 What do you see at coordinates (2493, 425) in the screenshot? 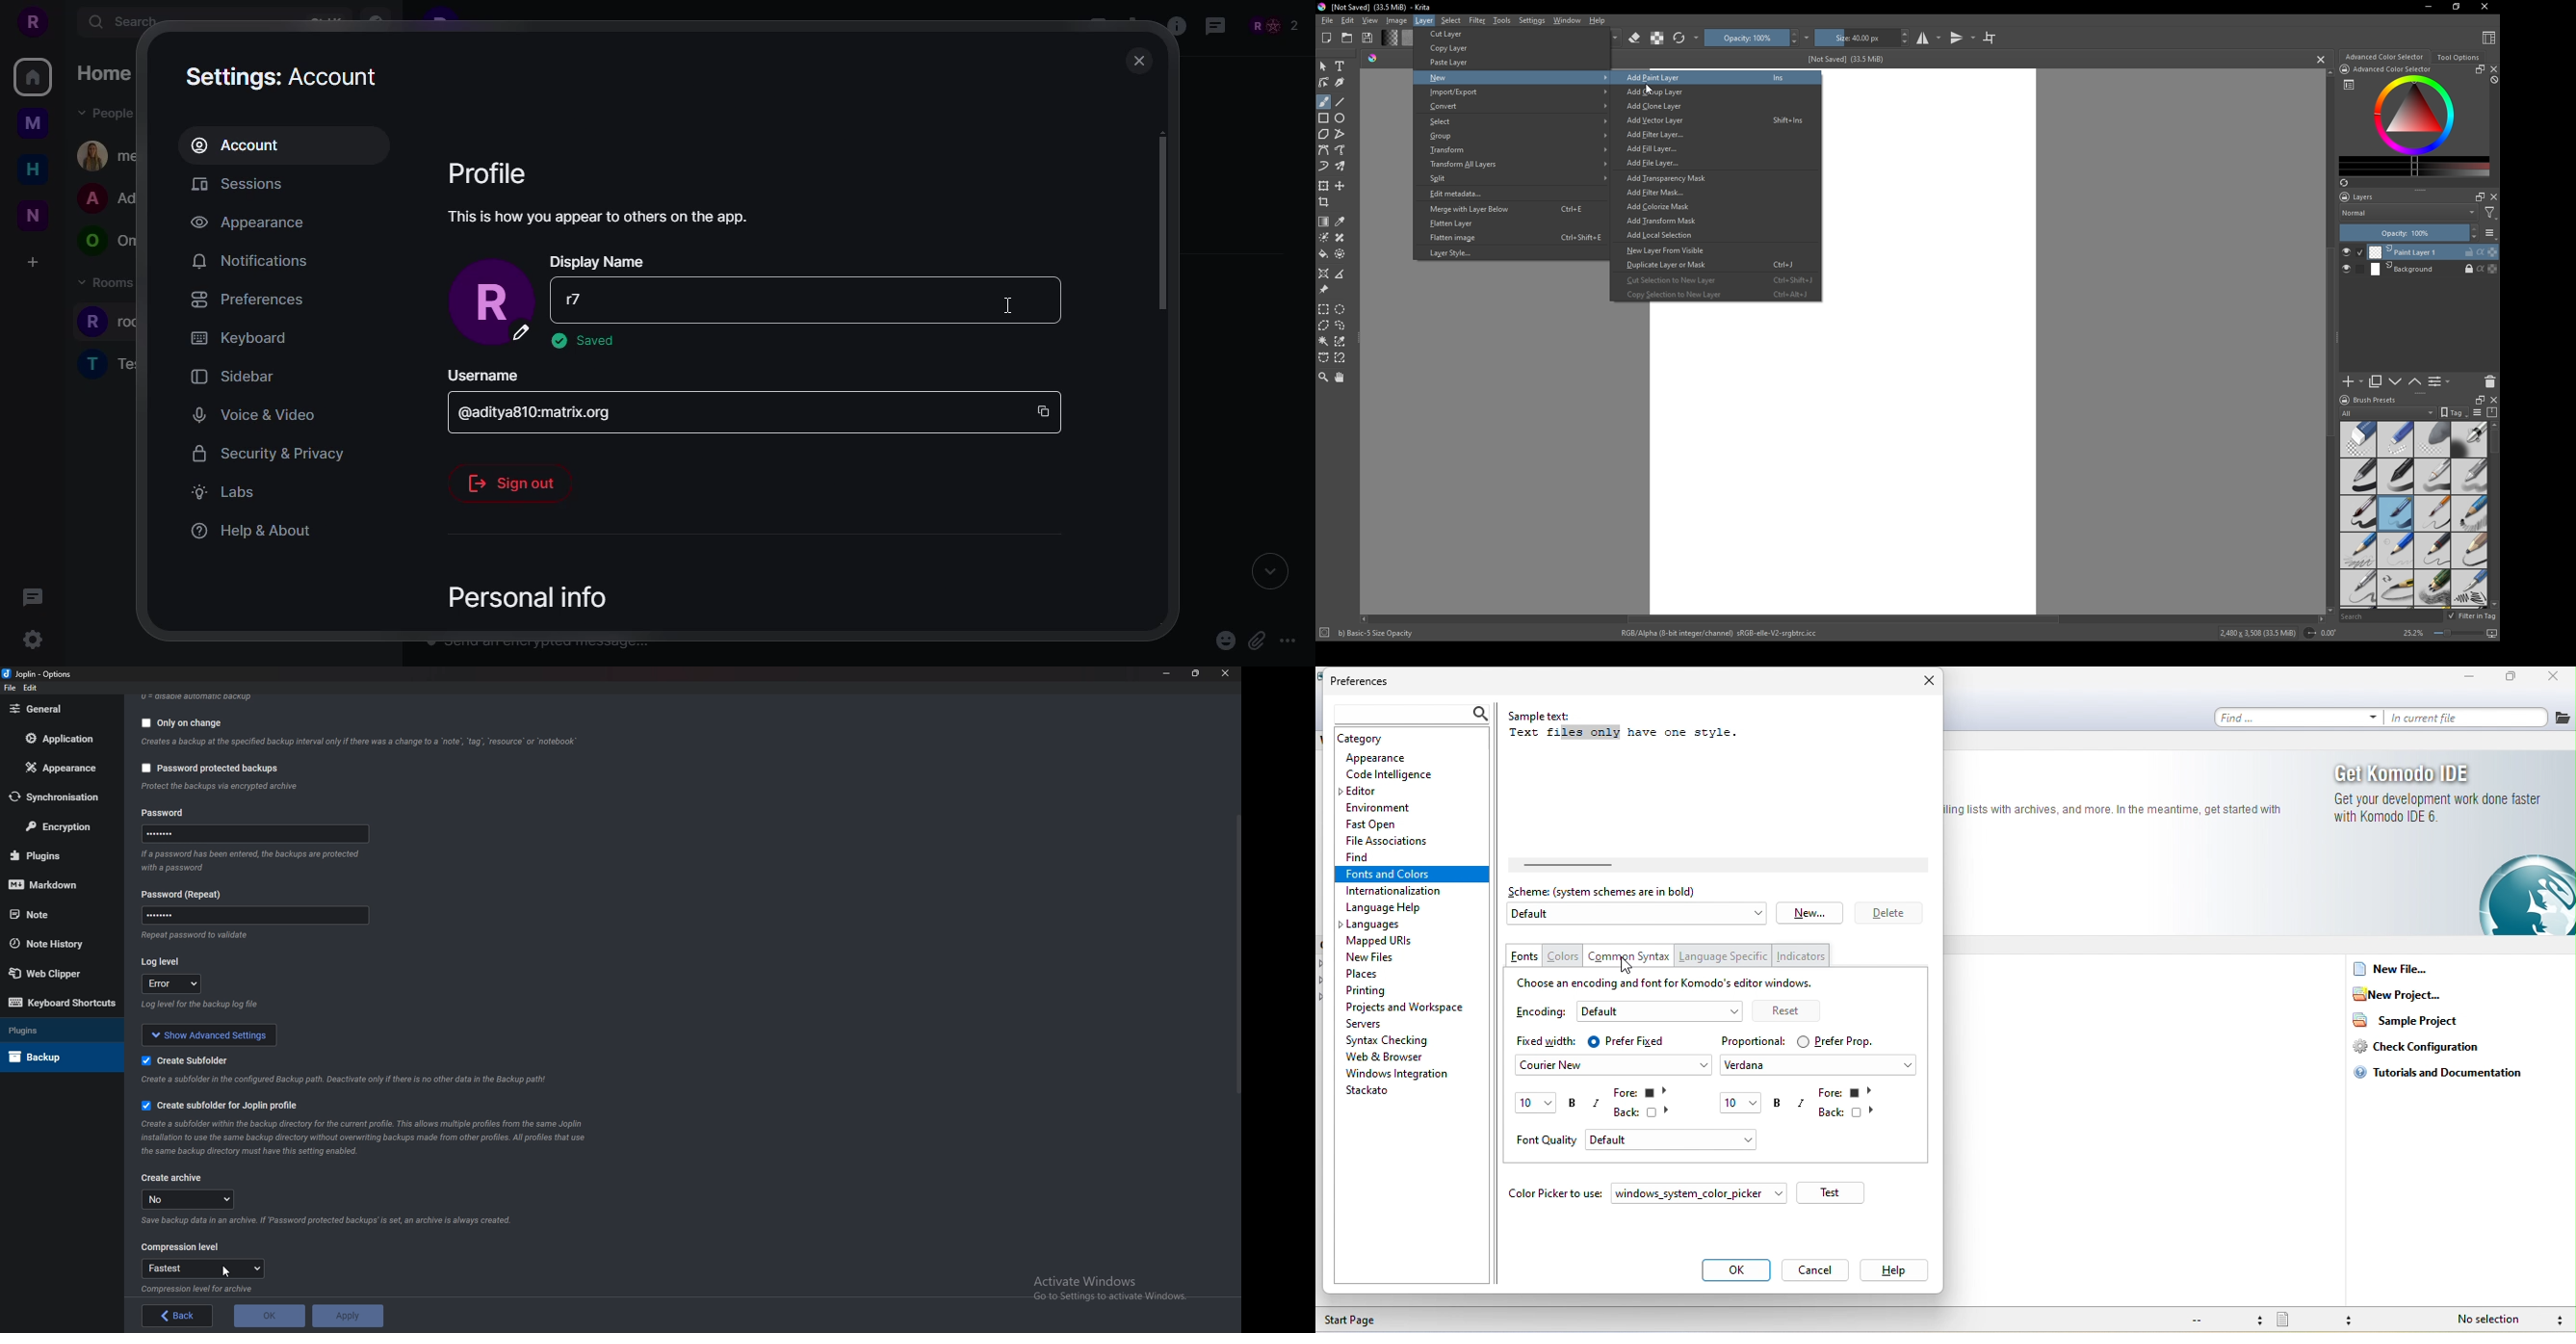
I see `scroll up` at bounding box center [2493, 425].